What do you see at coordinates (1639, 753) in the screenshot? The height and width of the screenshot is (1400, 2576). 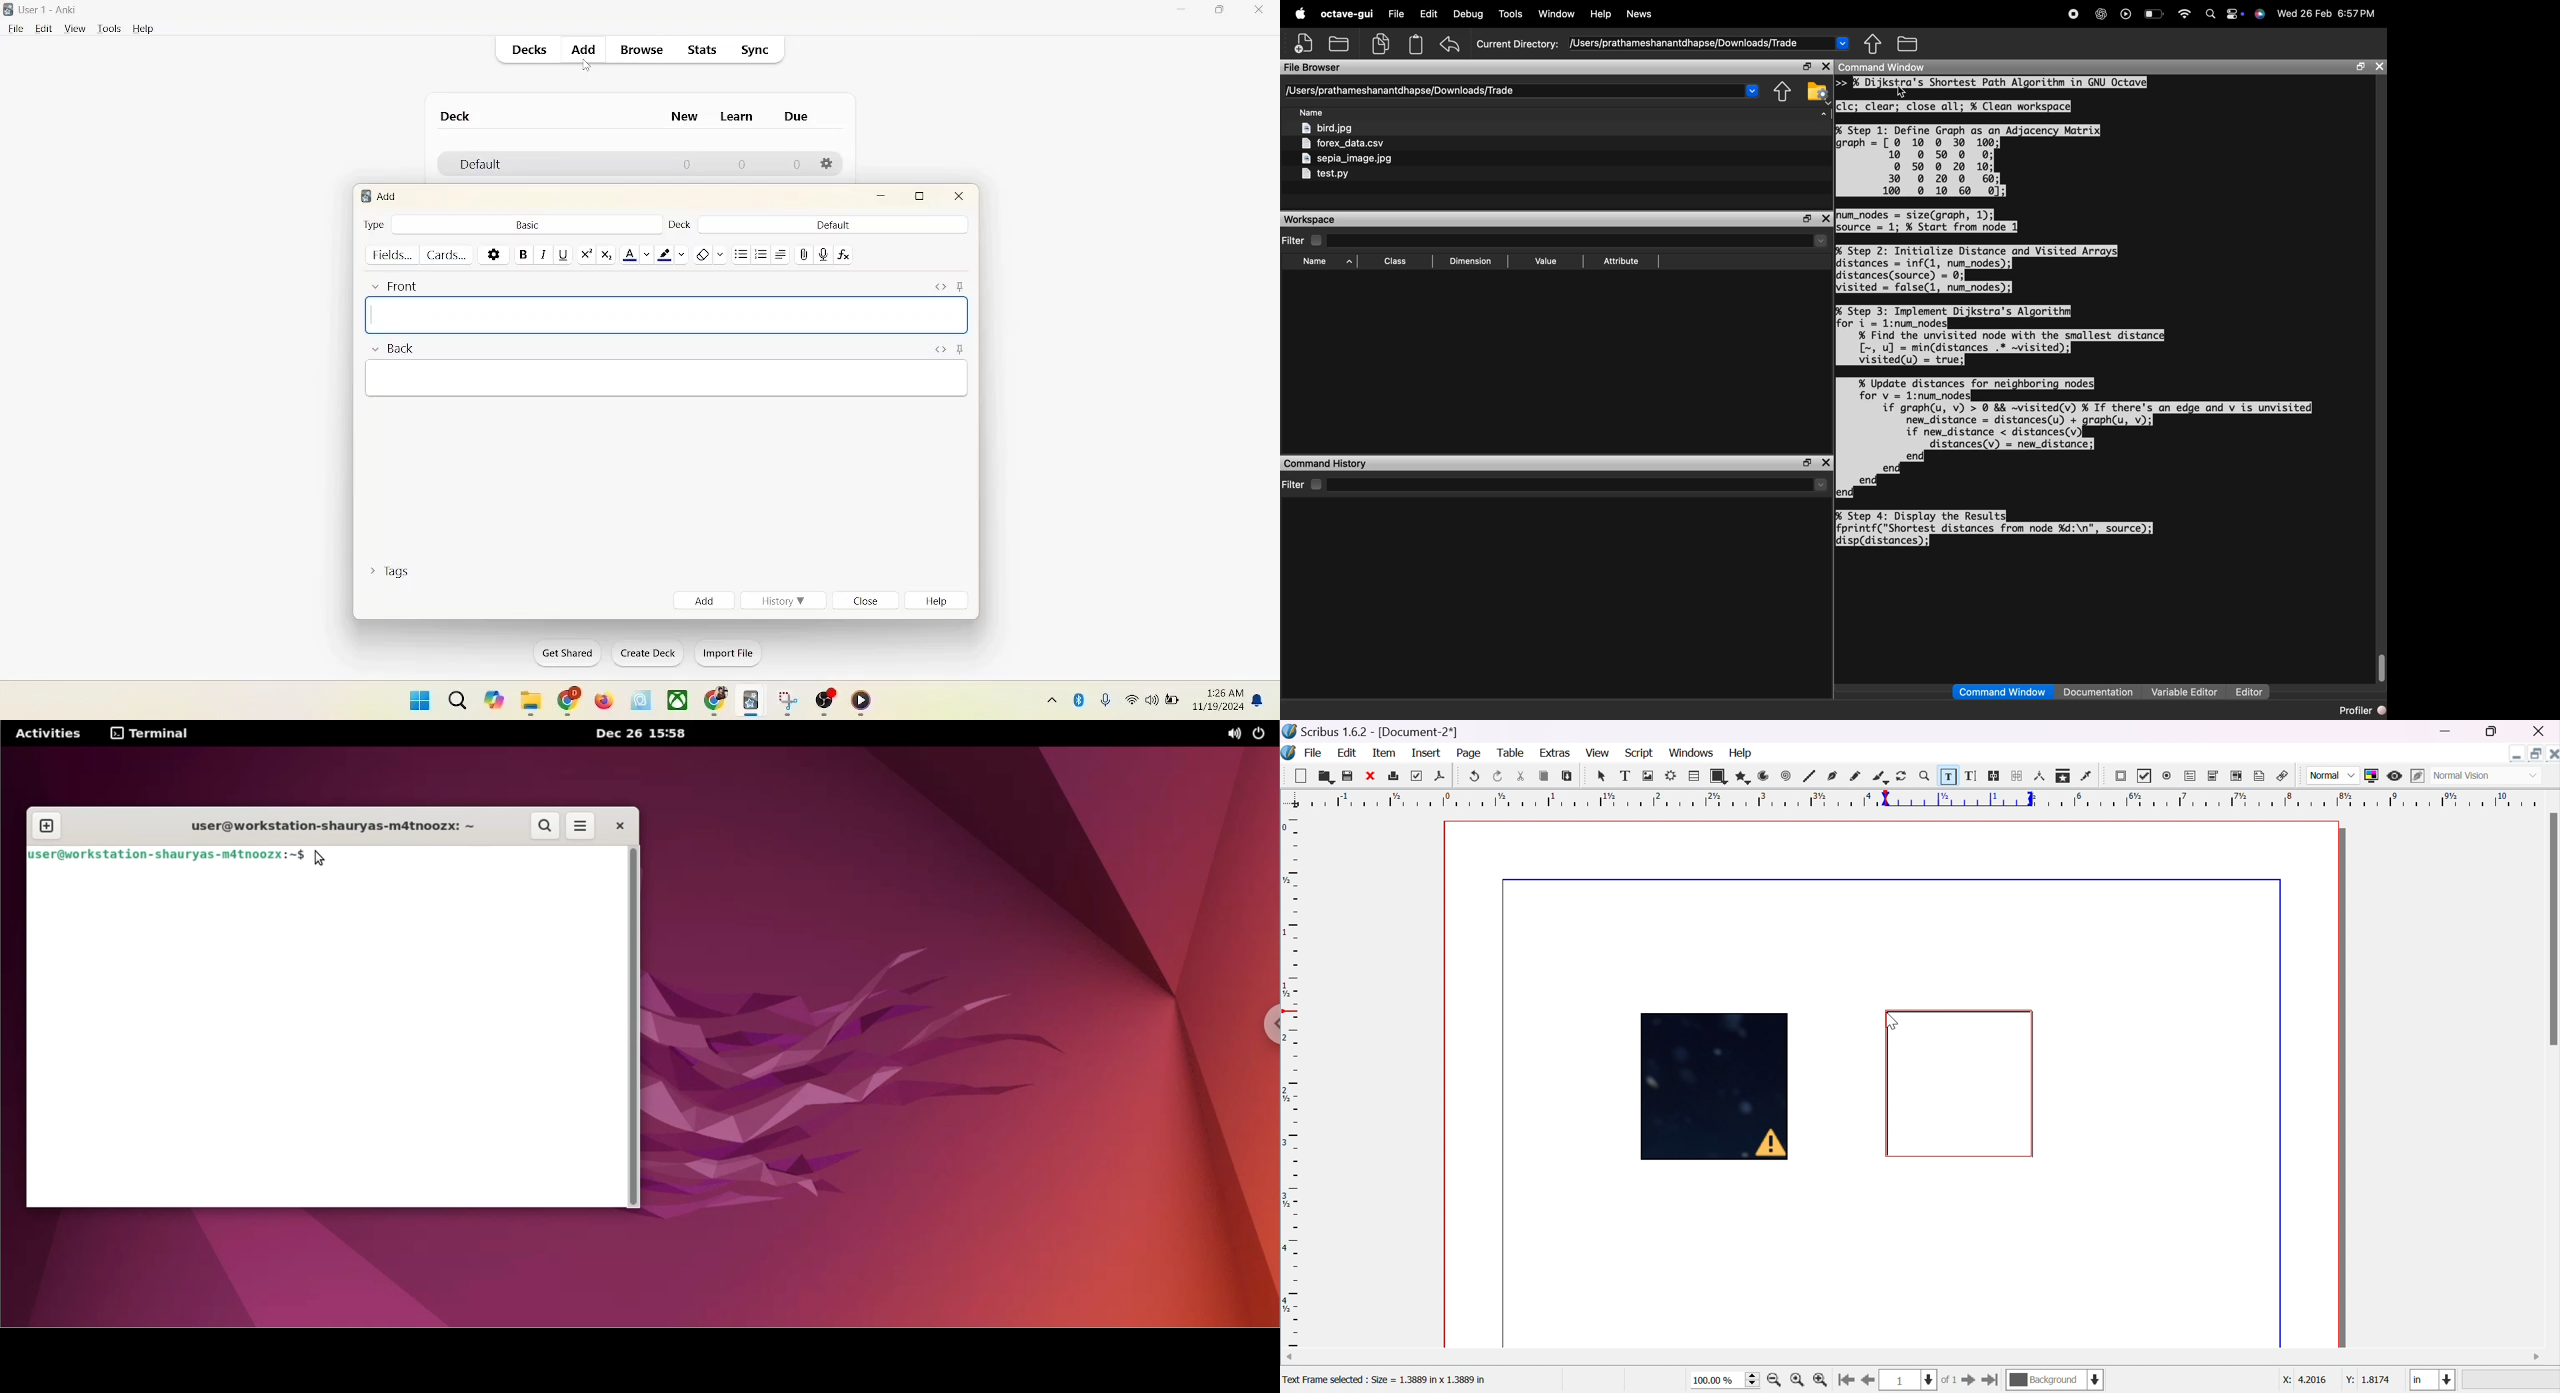 I see `script` at bounding box center [1639, 753].